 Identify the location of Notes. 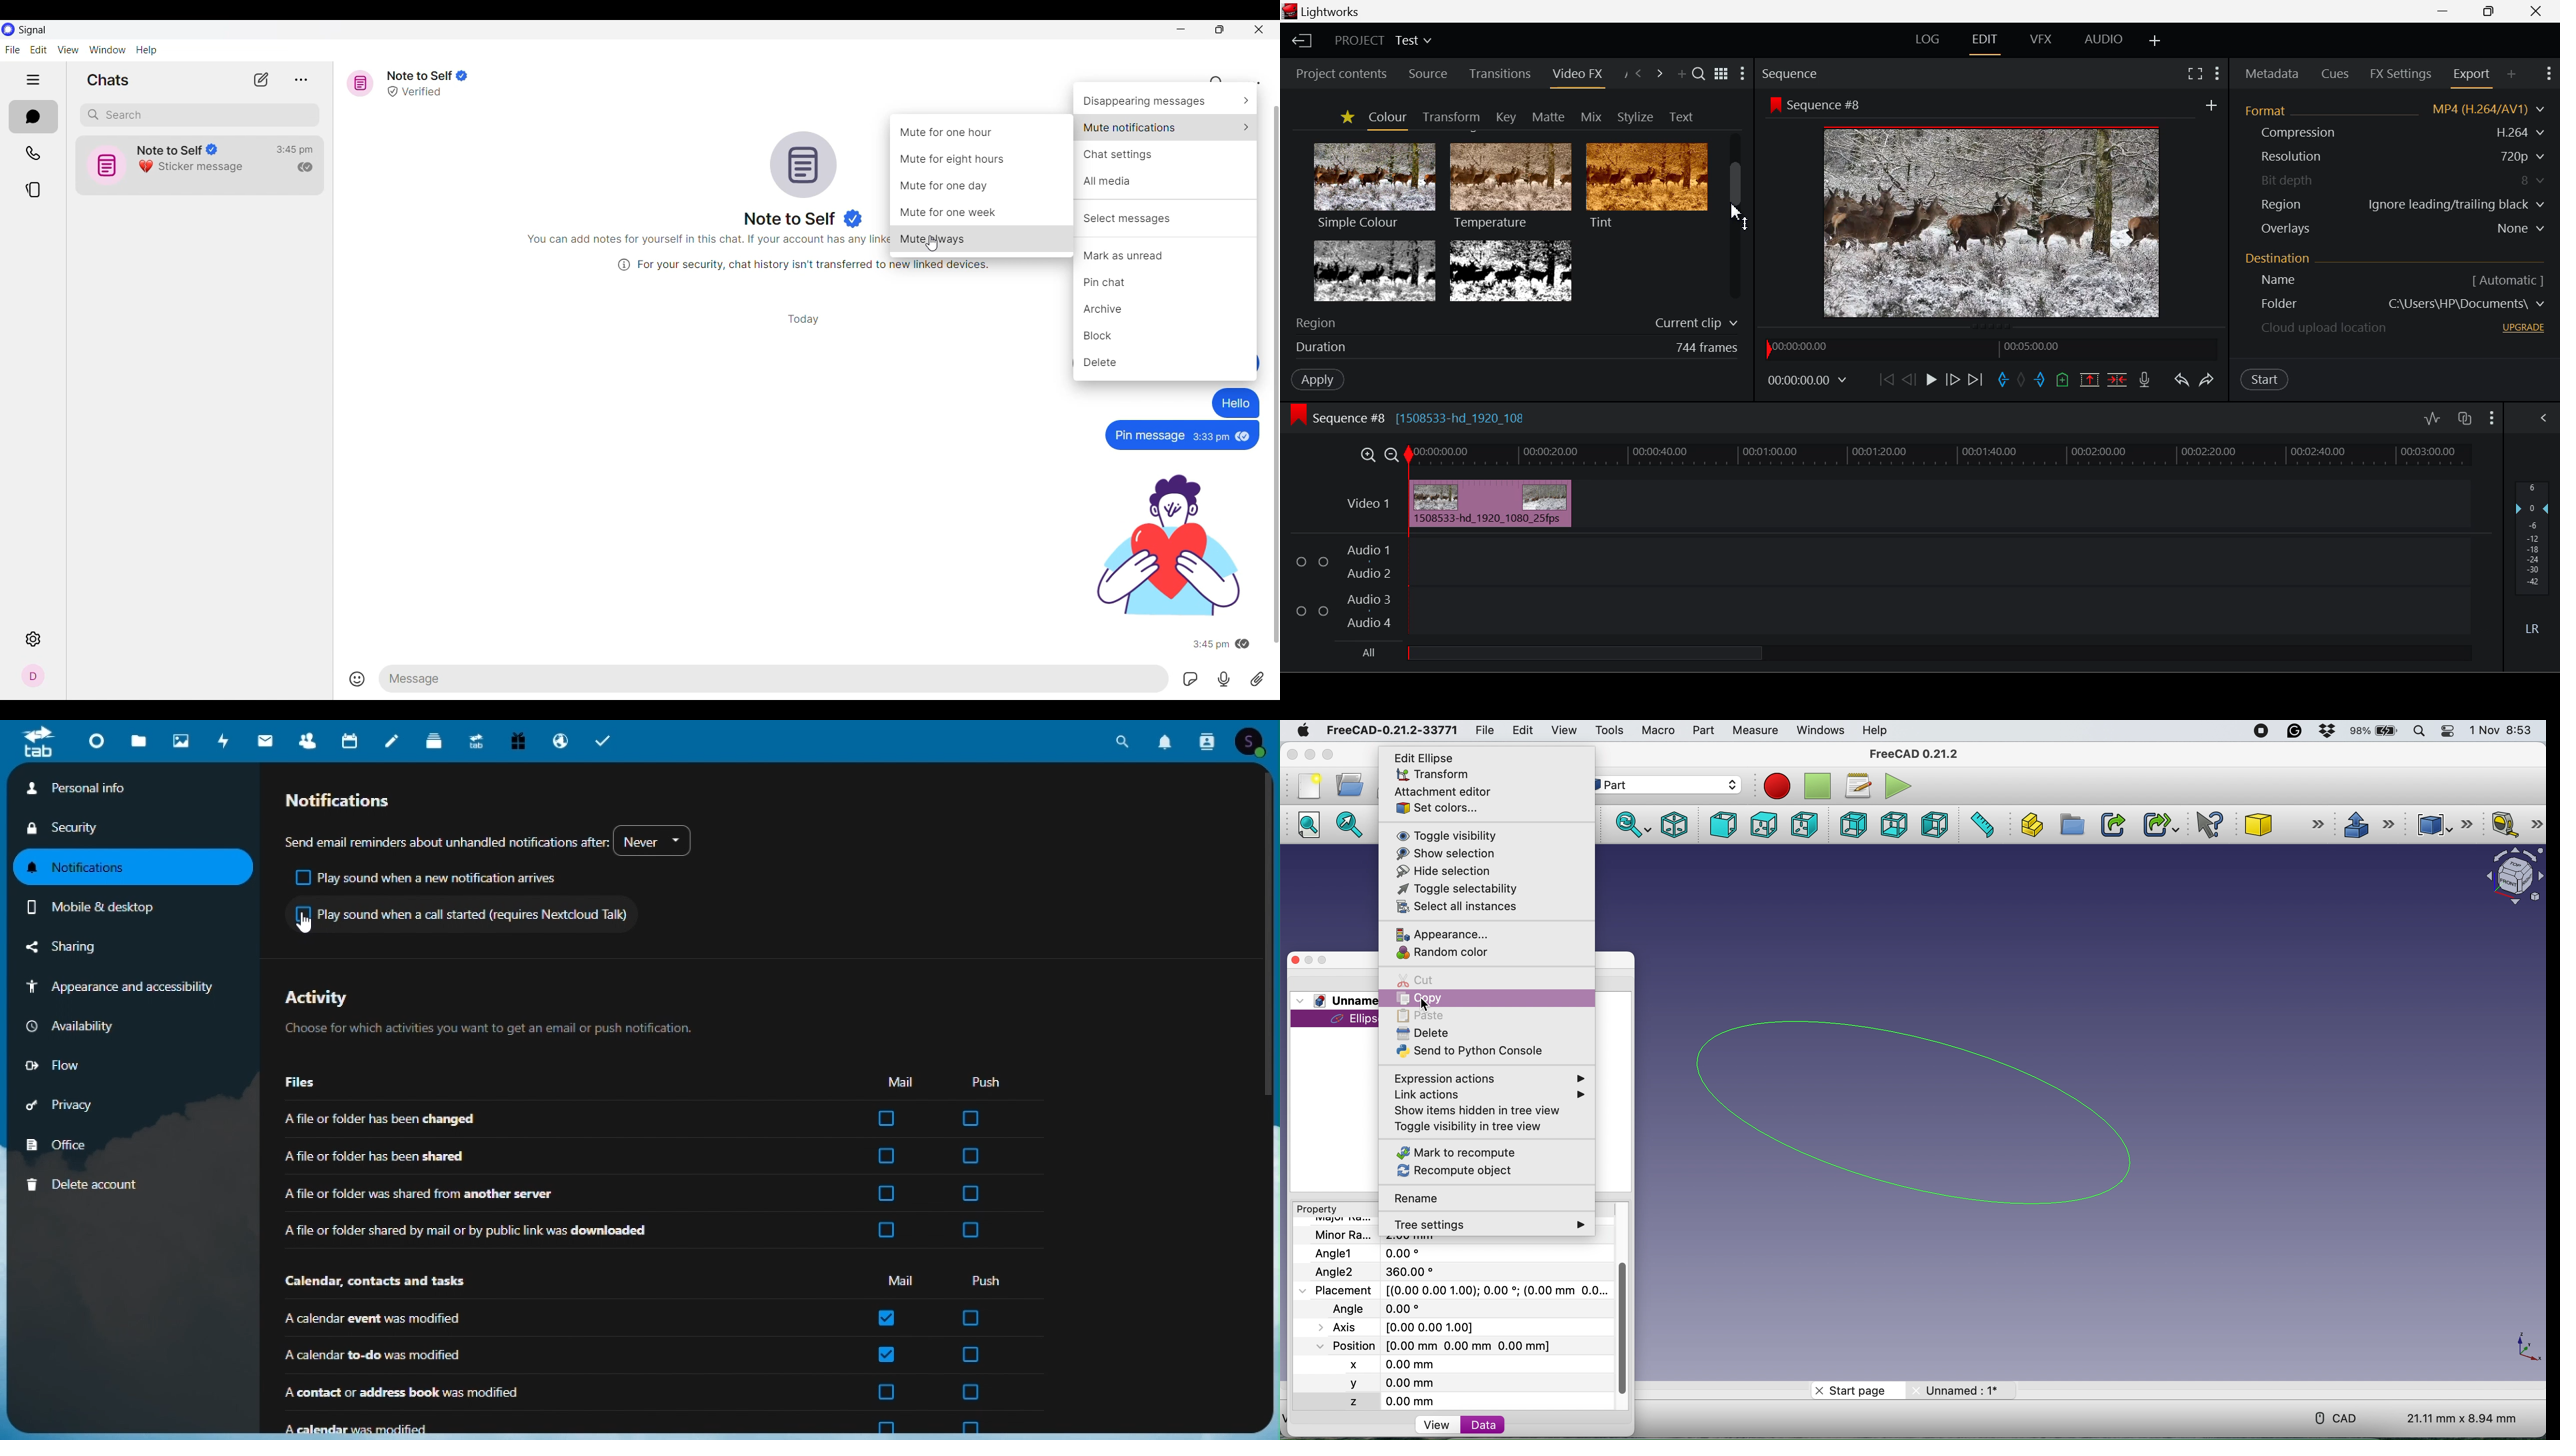
(393, 738).